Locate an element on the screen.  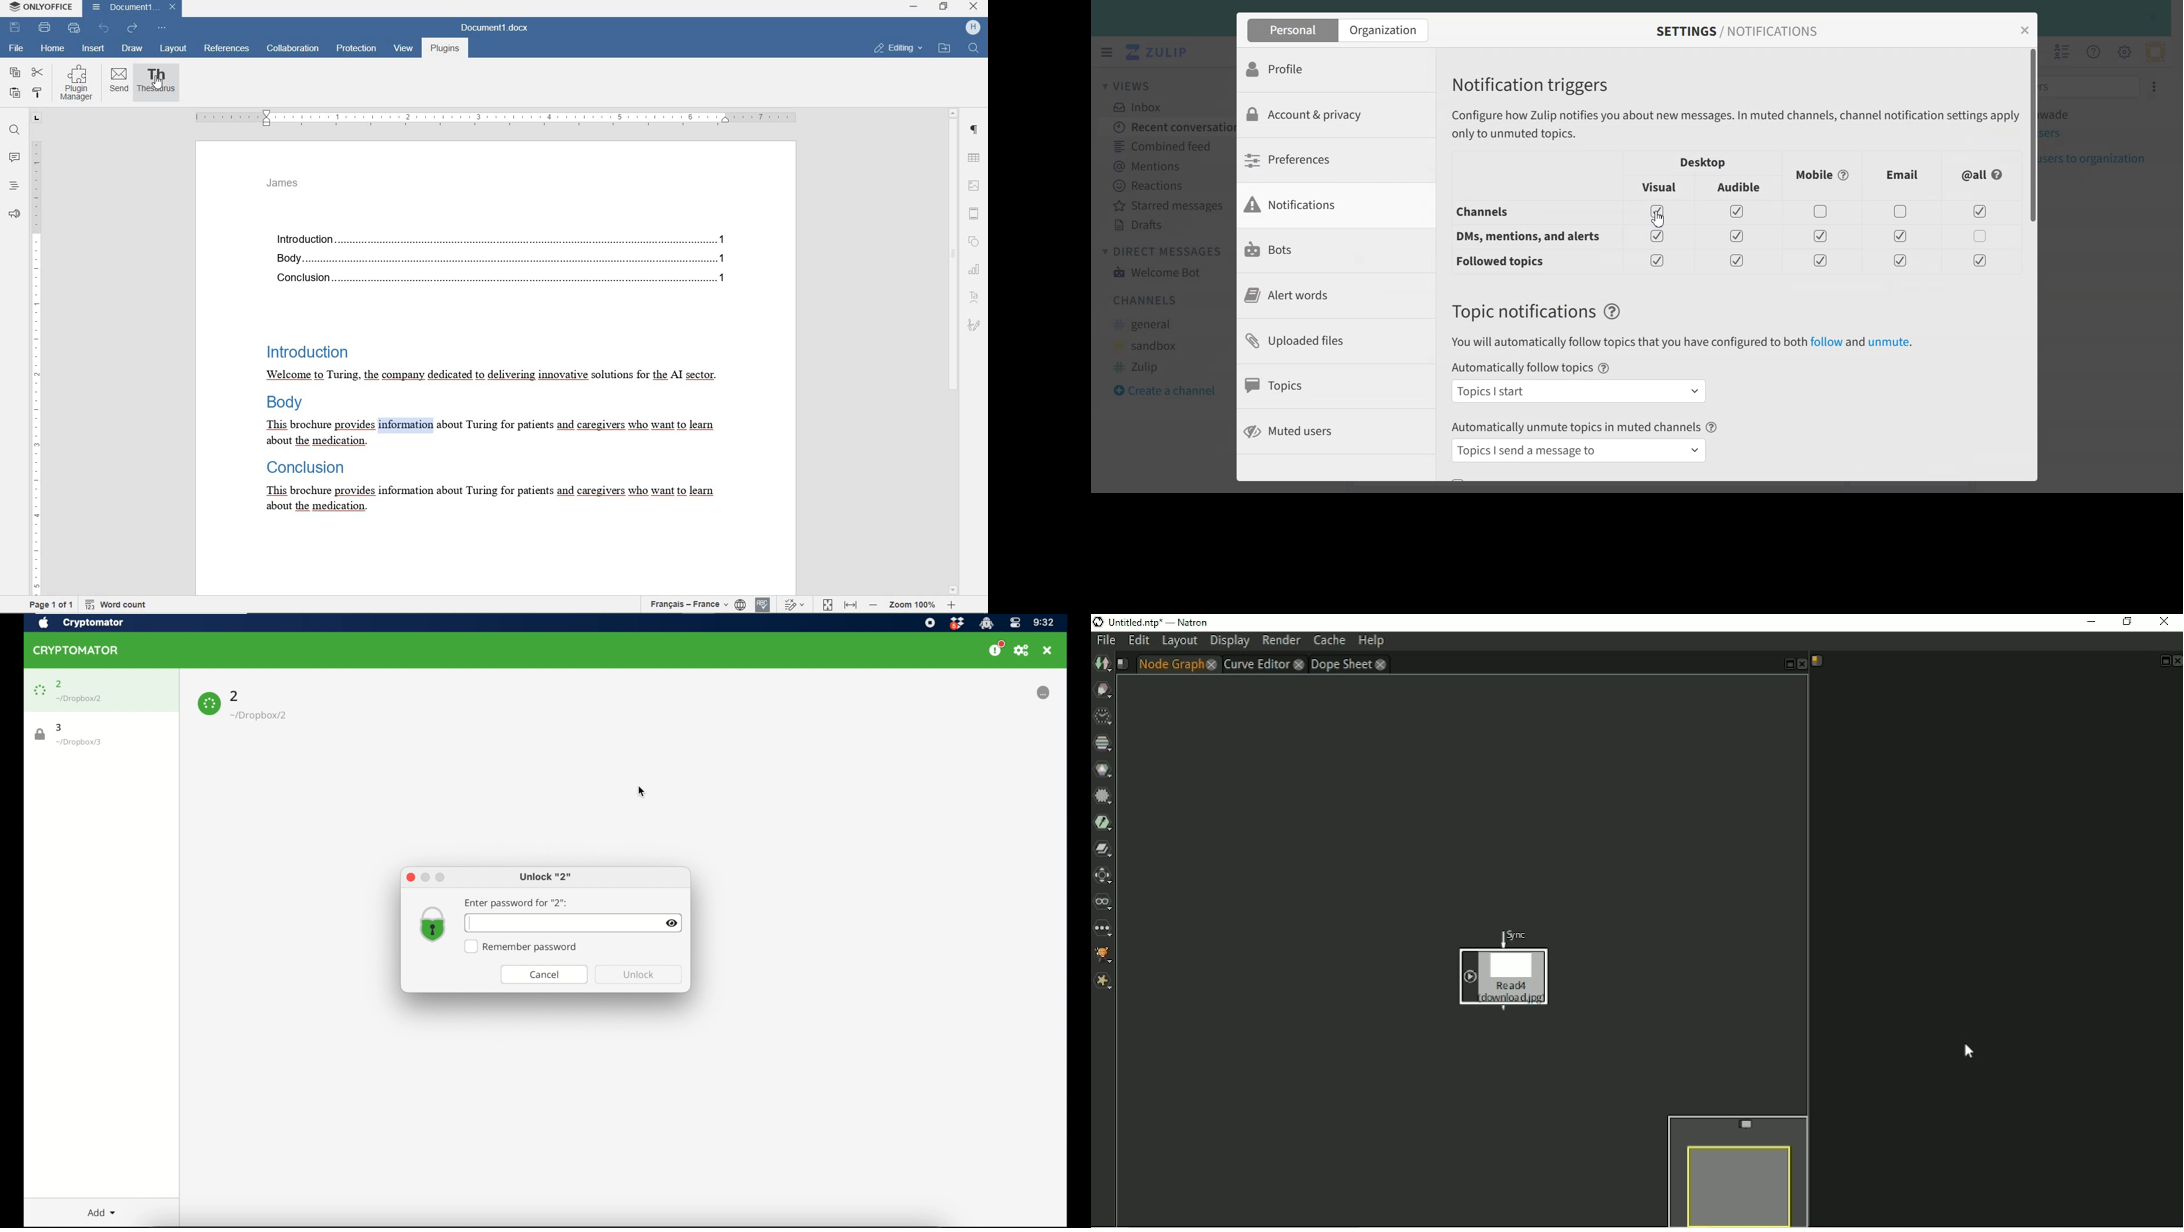
Body is located at coordinates (286, 405).